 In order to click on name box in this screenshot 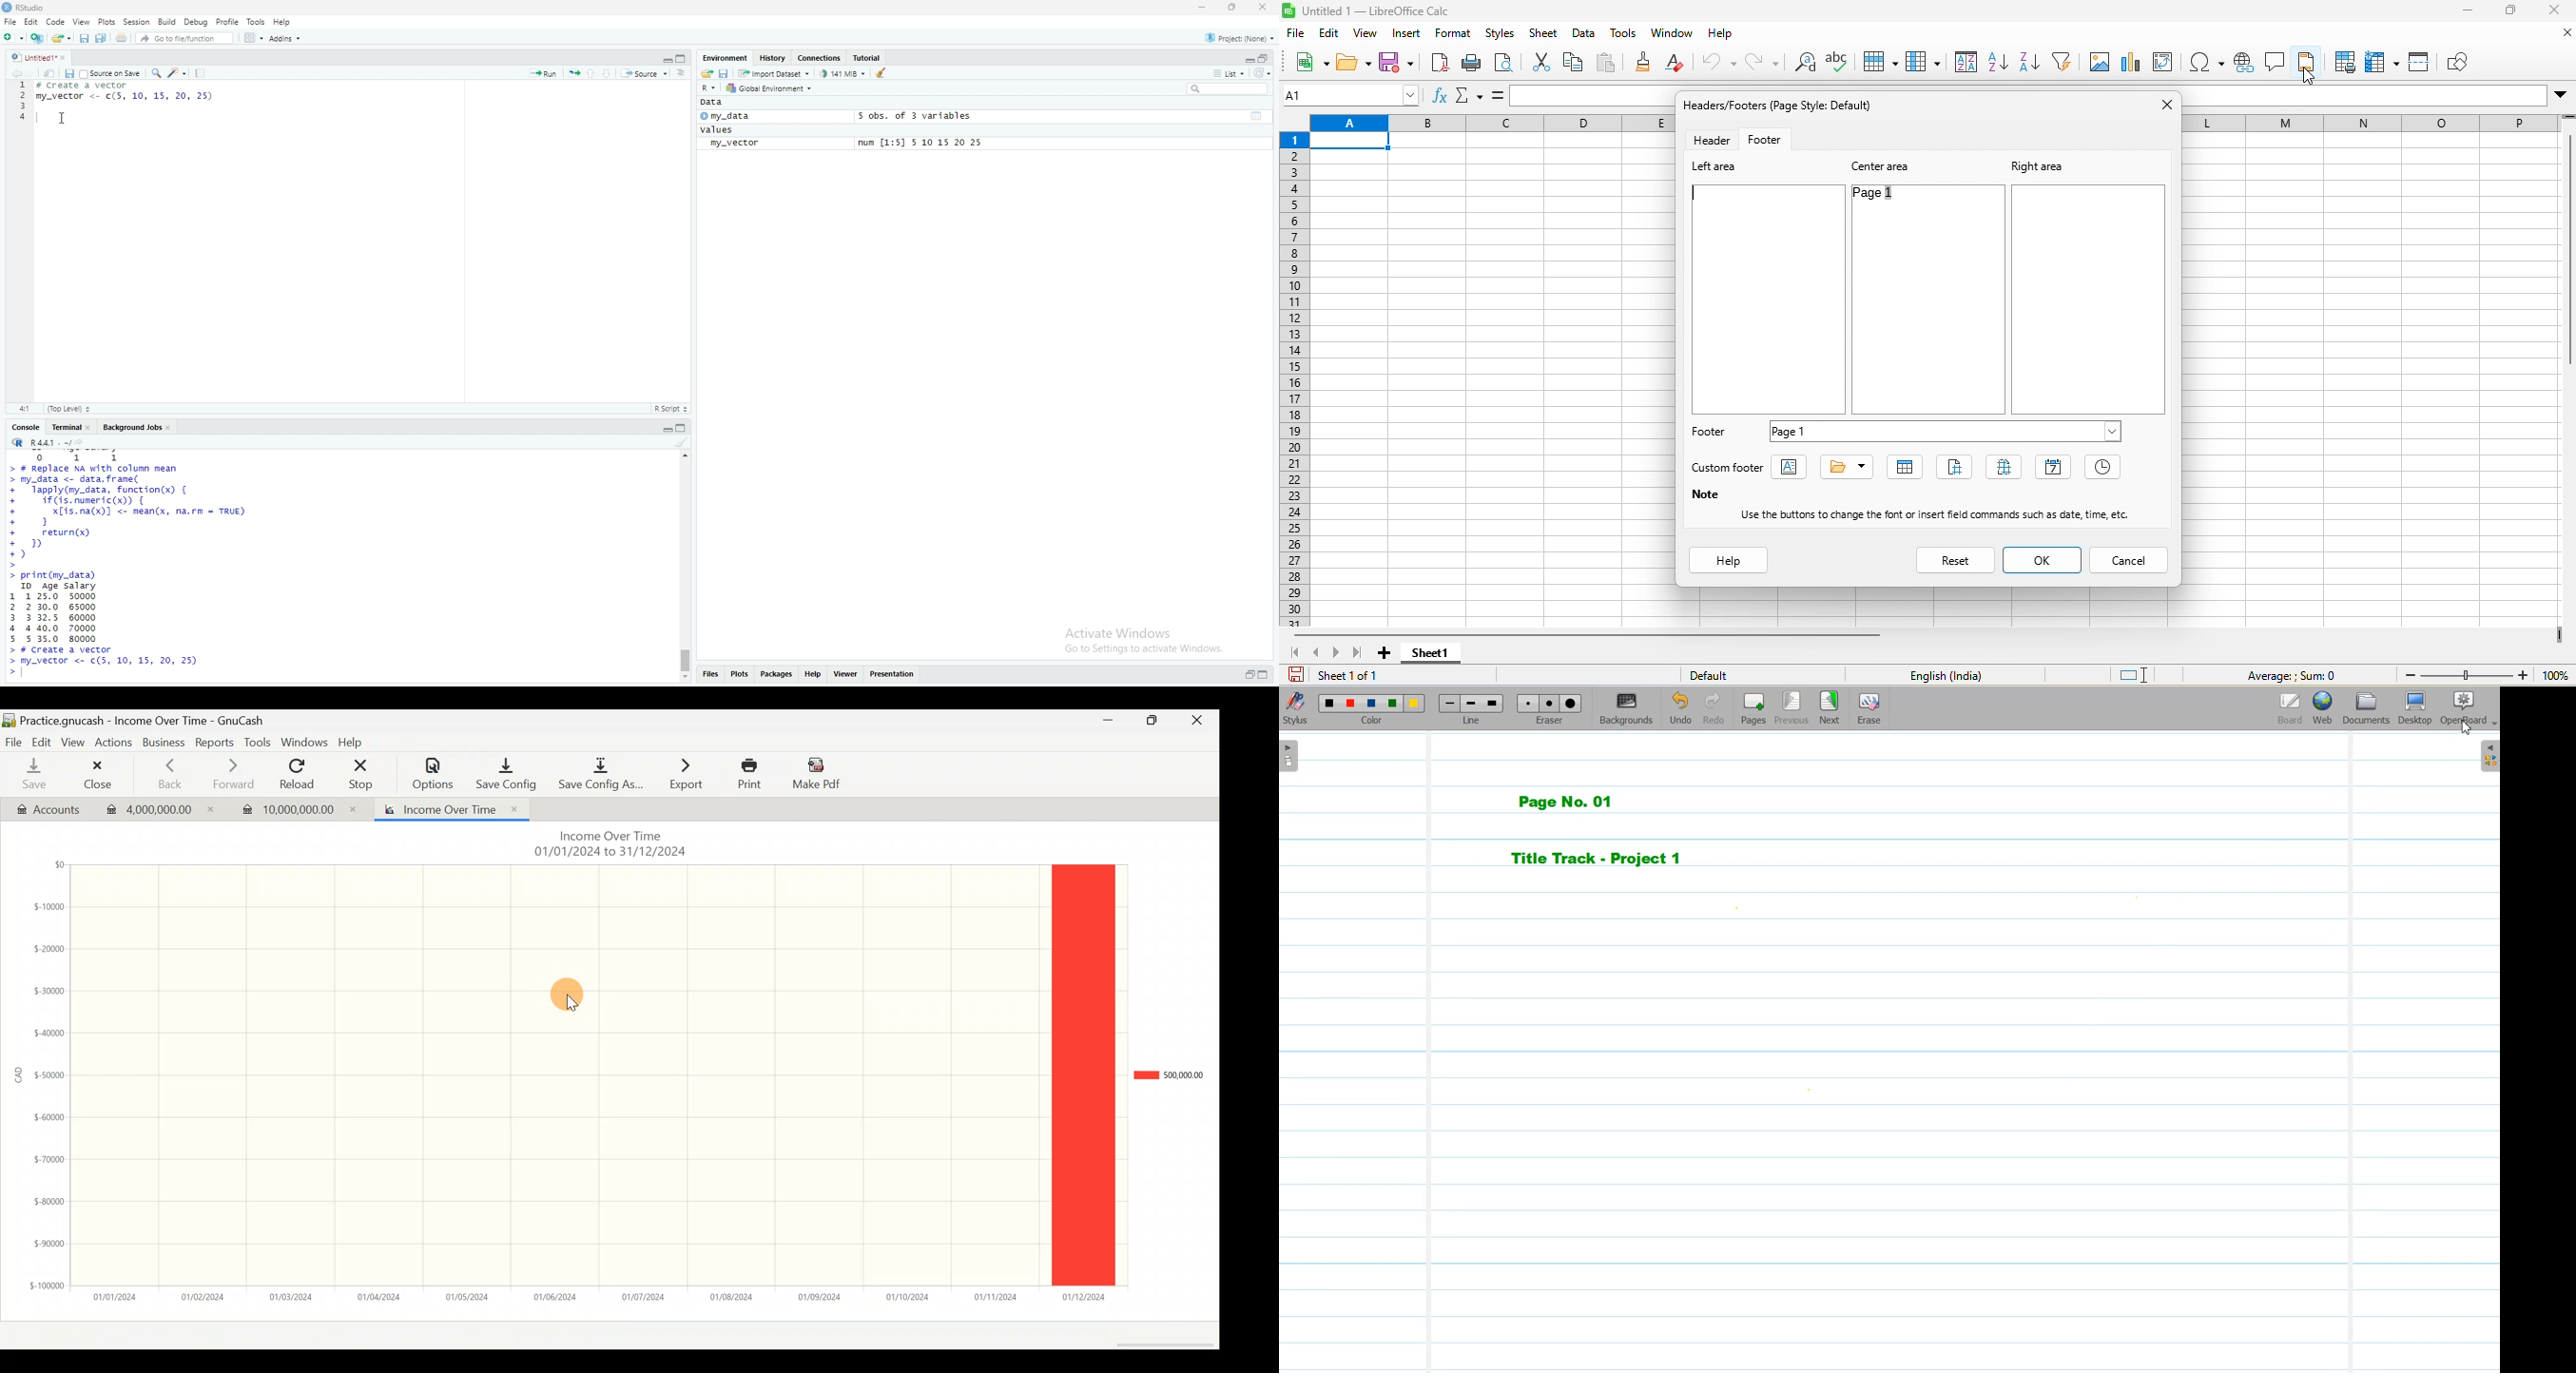, I will do `click(1352, 95)`.